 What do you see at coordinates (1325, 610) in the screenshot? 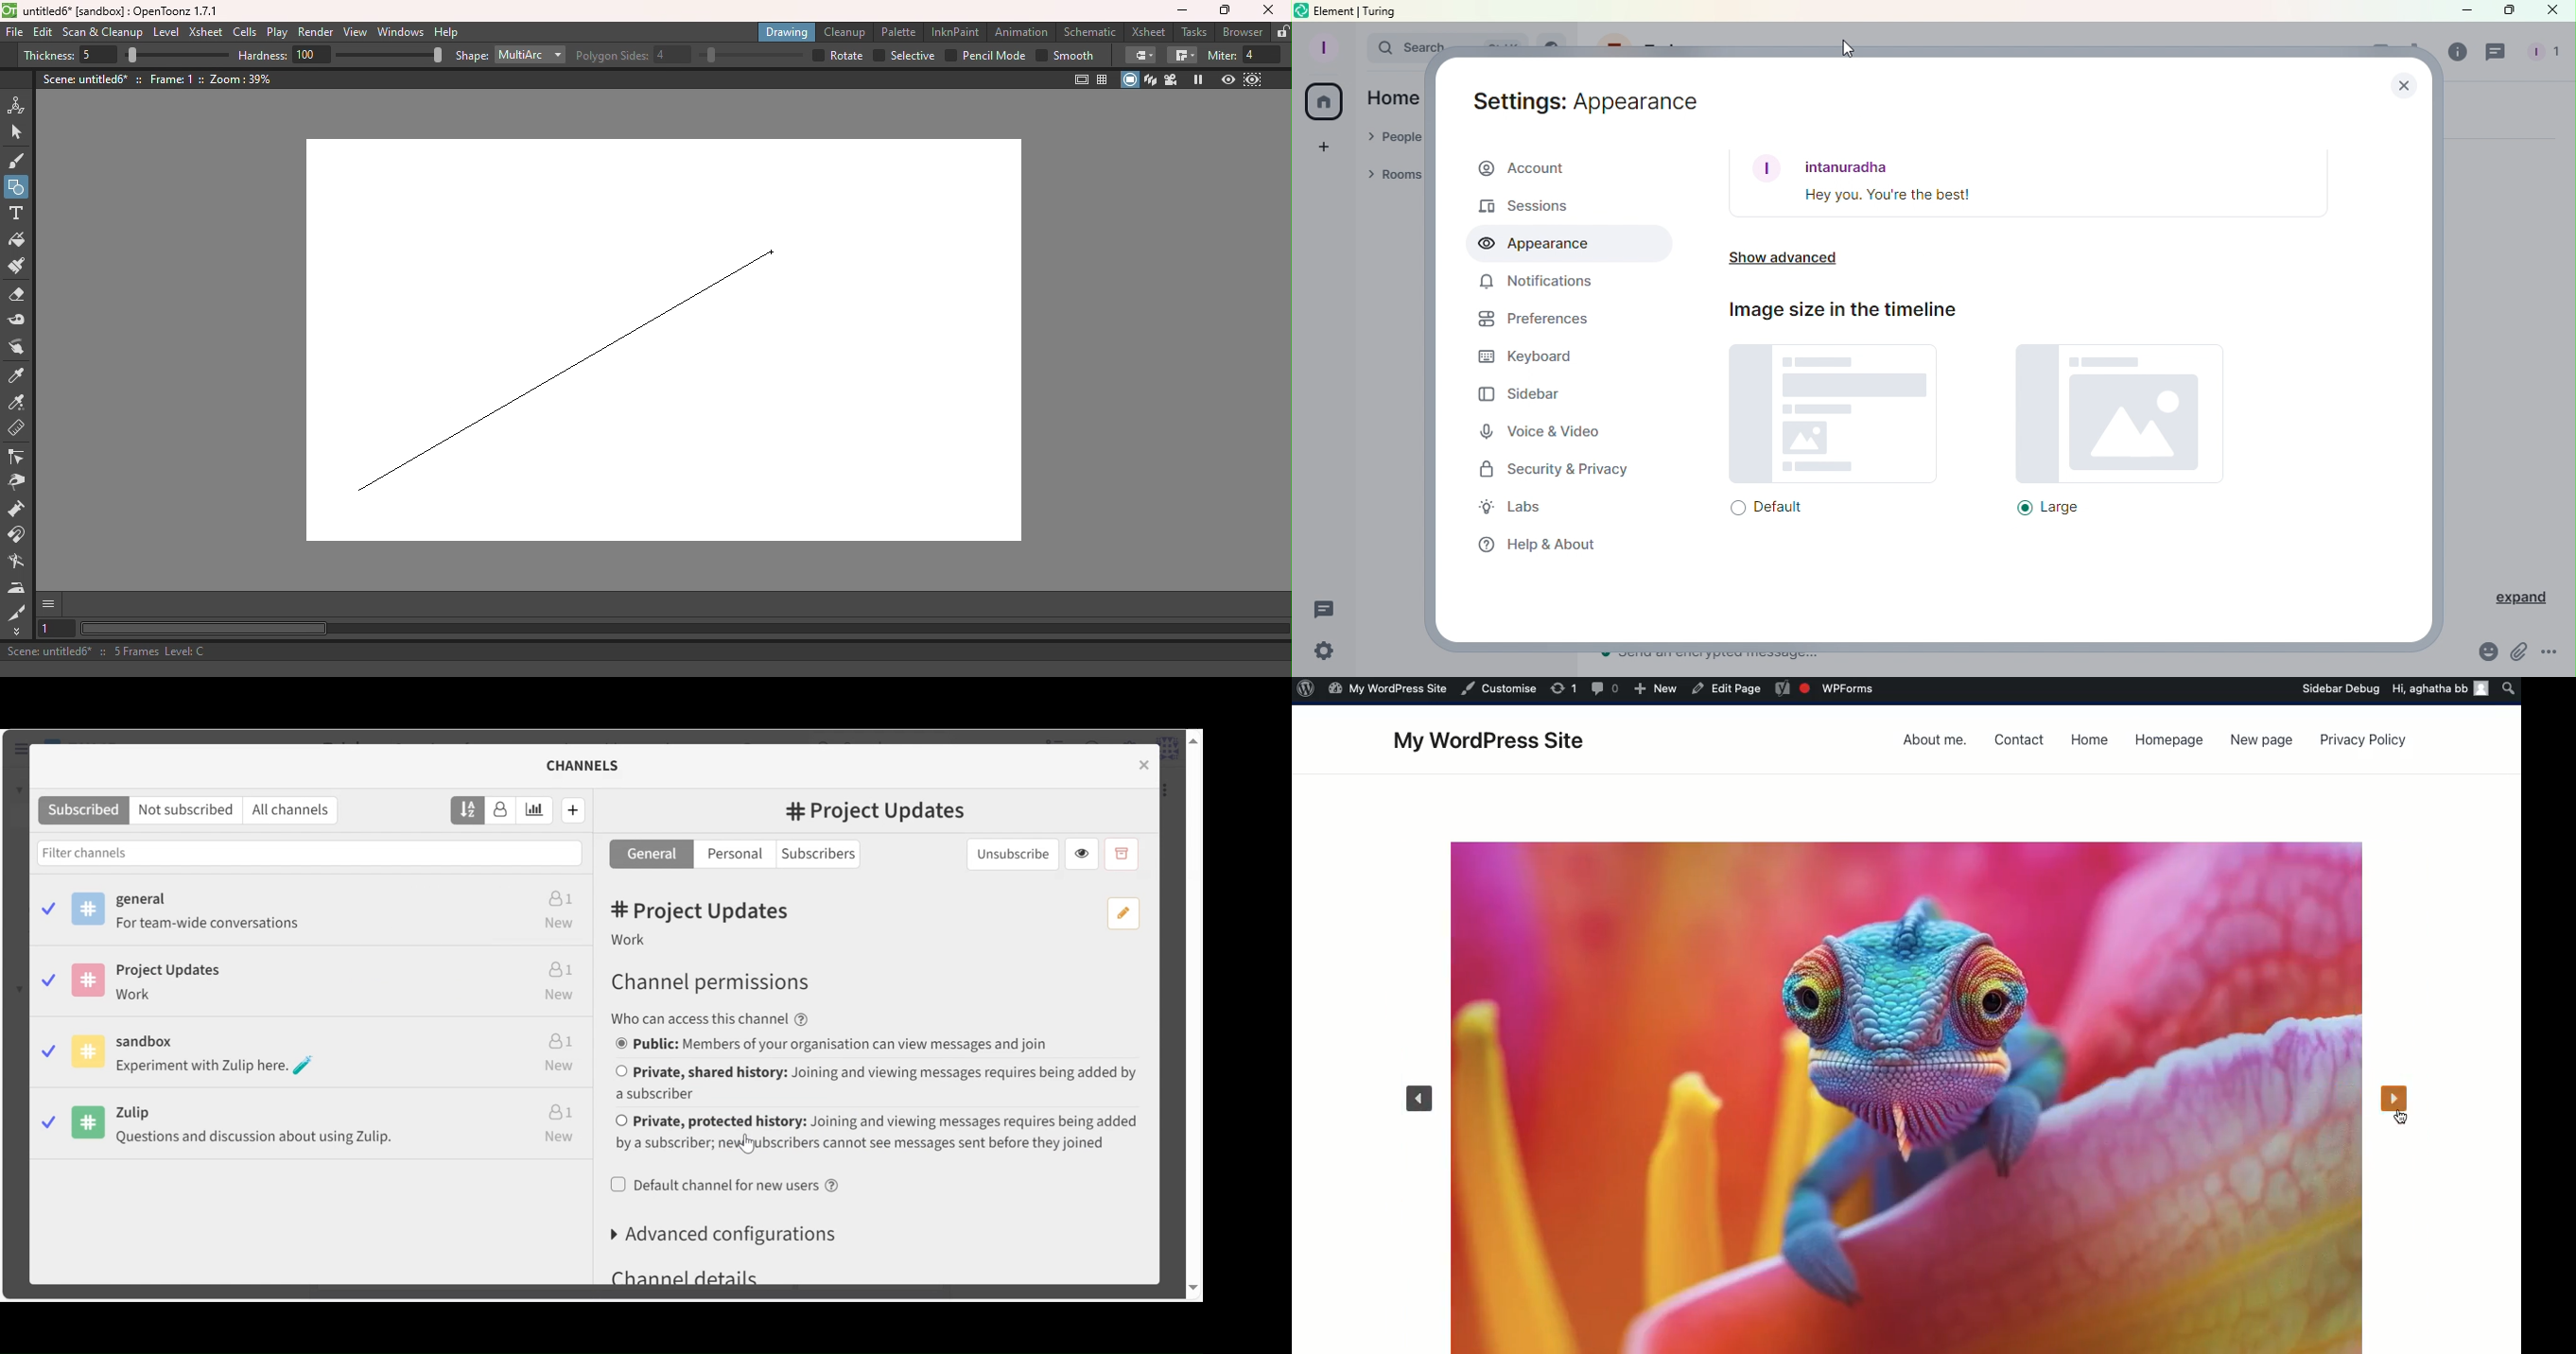
I see `Threads` at bounding box center [1325, 610].